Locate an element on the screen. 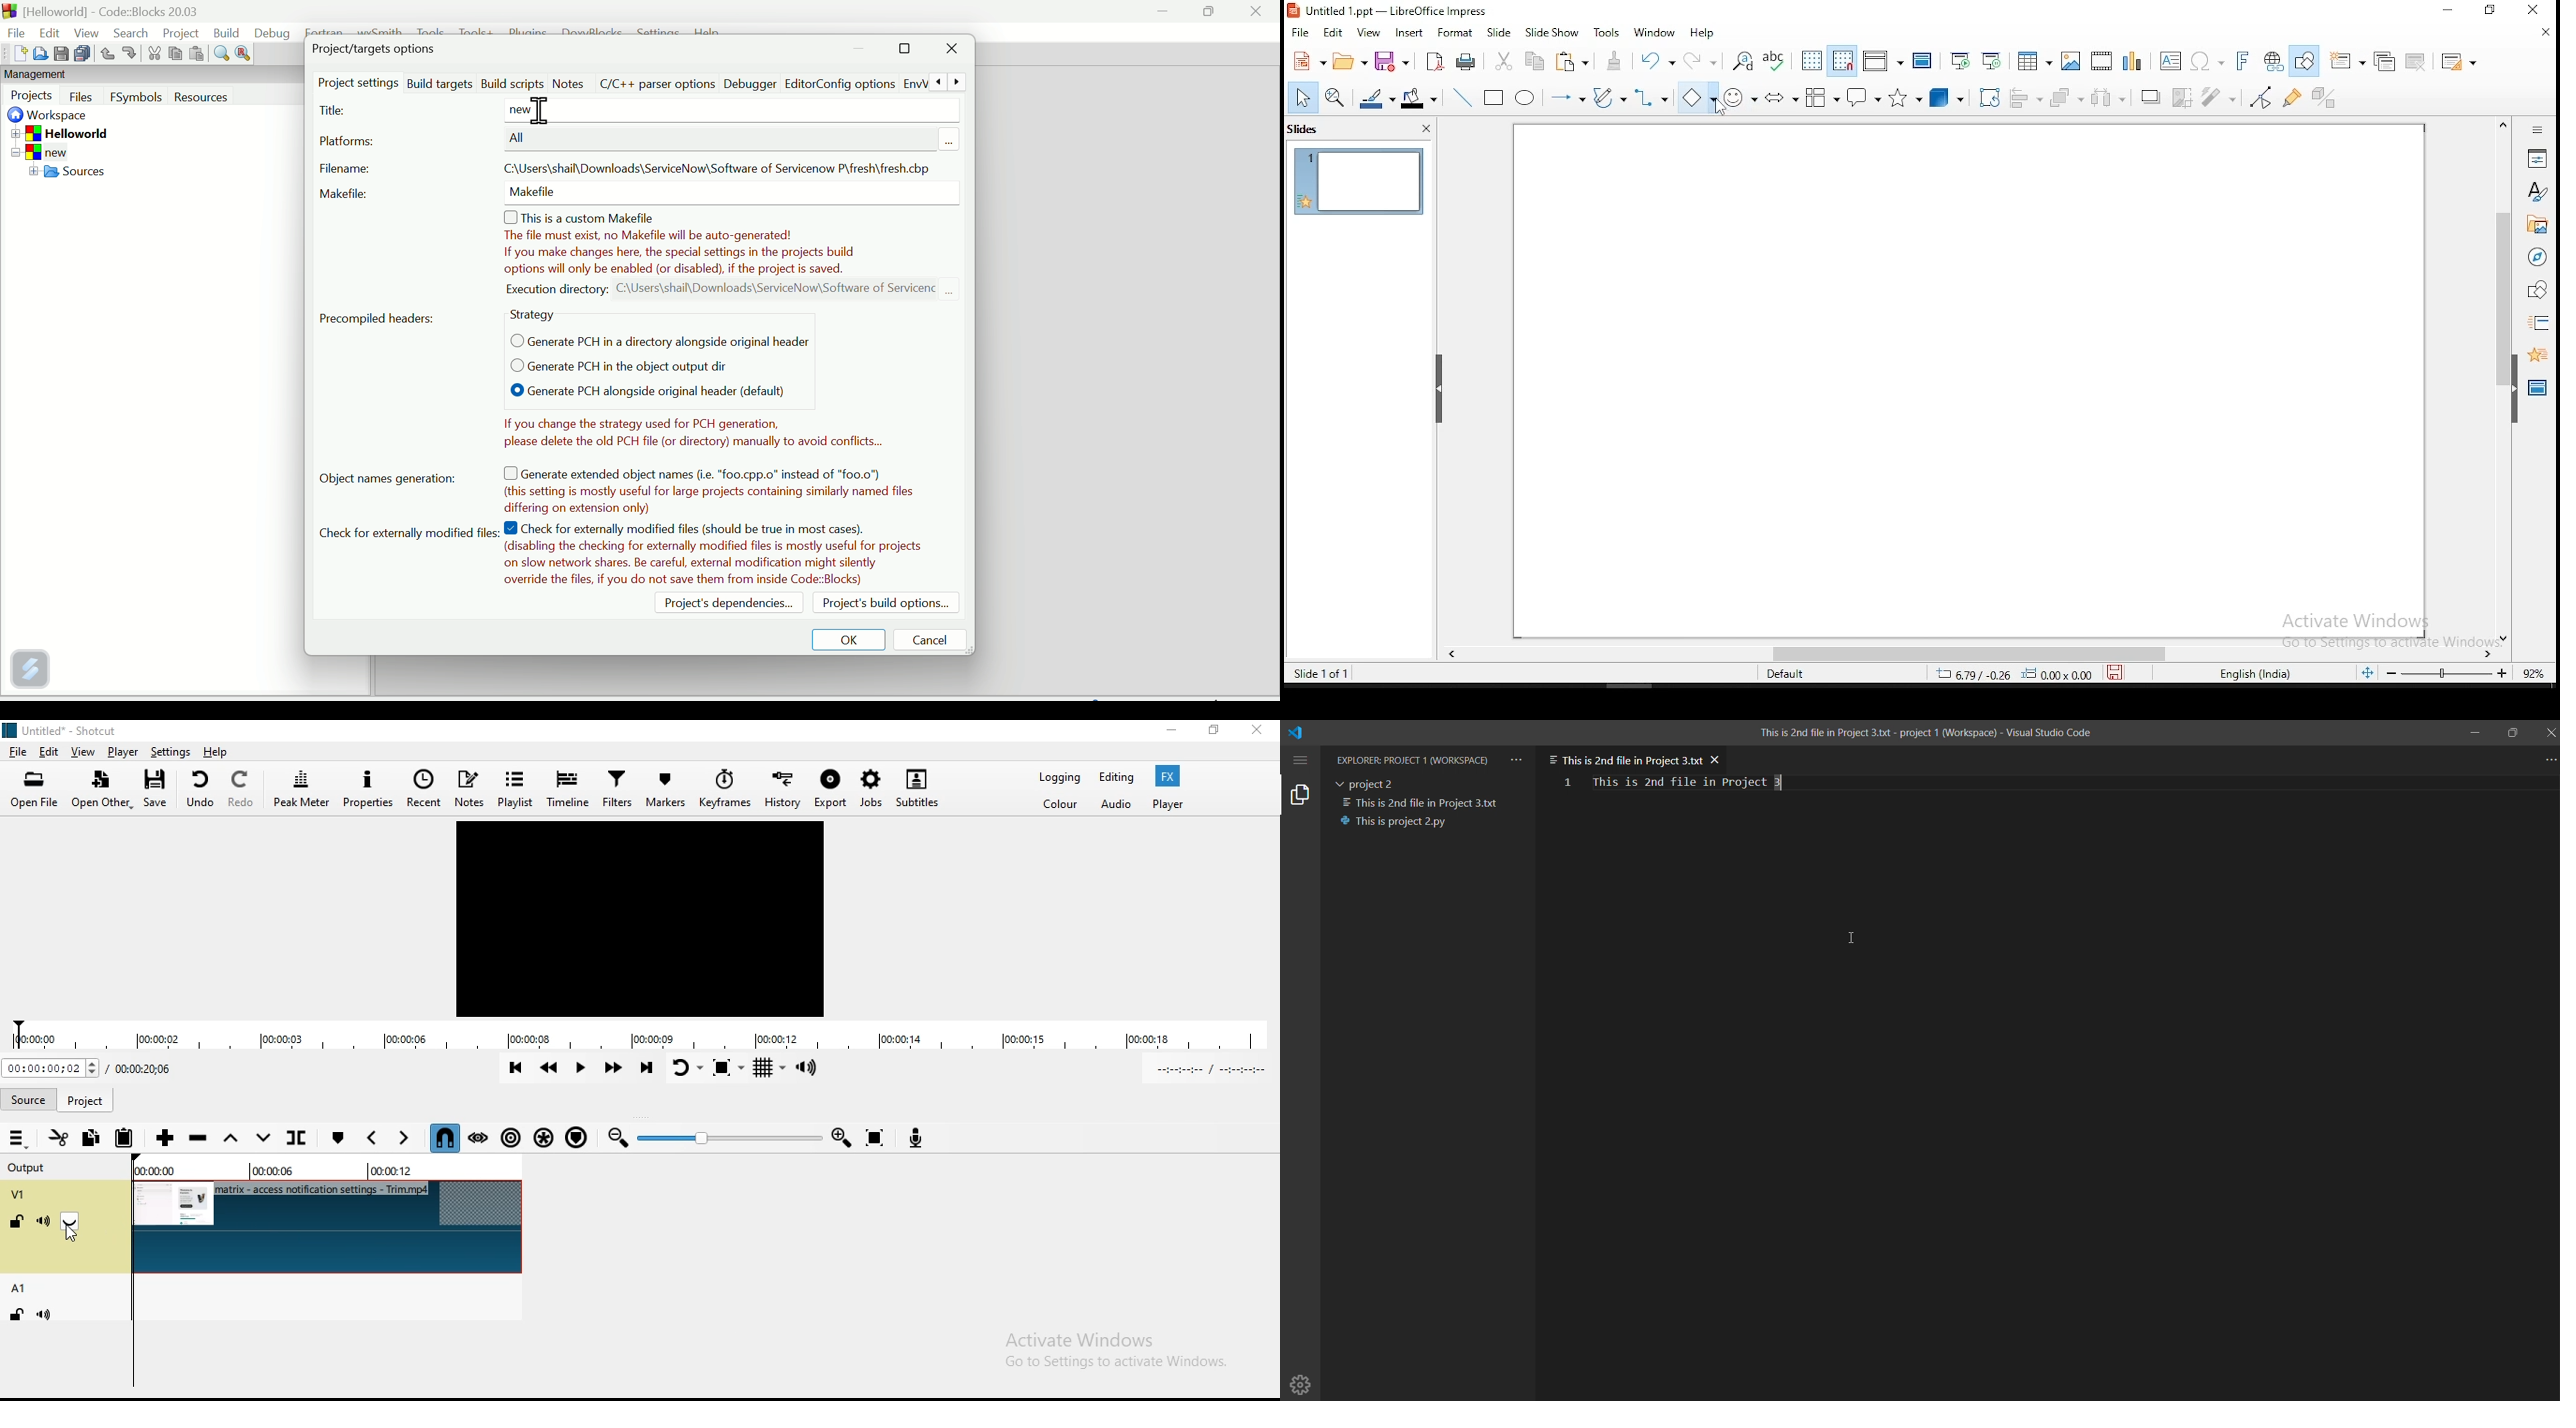 The image size is (2576, 1428). start from current slide is located at coordinates (1993, 61).